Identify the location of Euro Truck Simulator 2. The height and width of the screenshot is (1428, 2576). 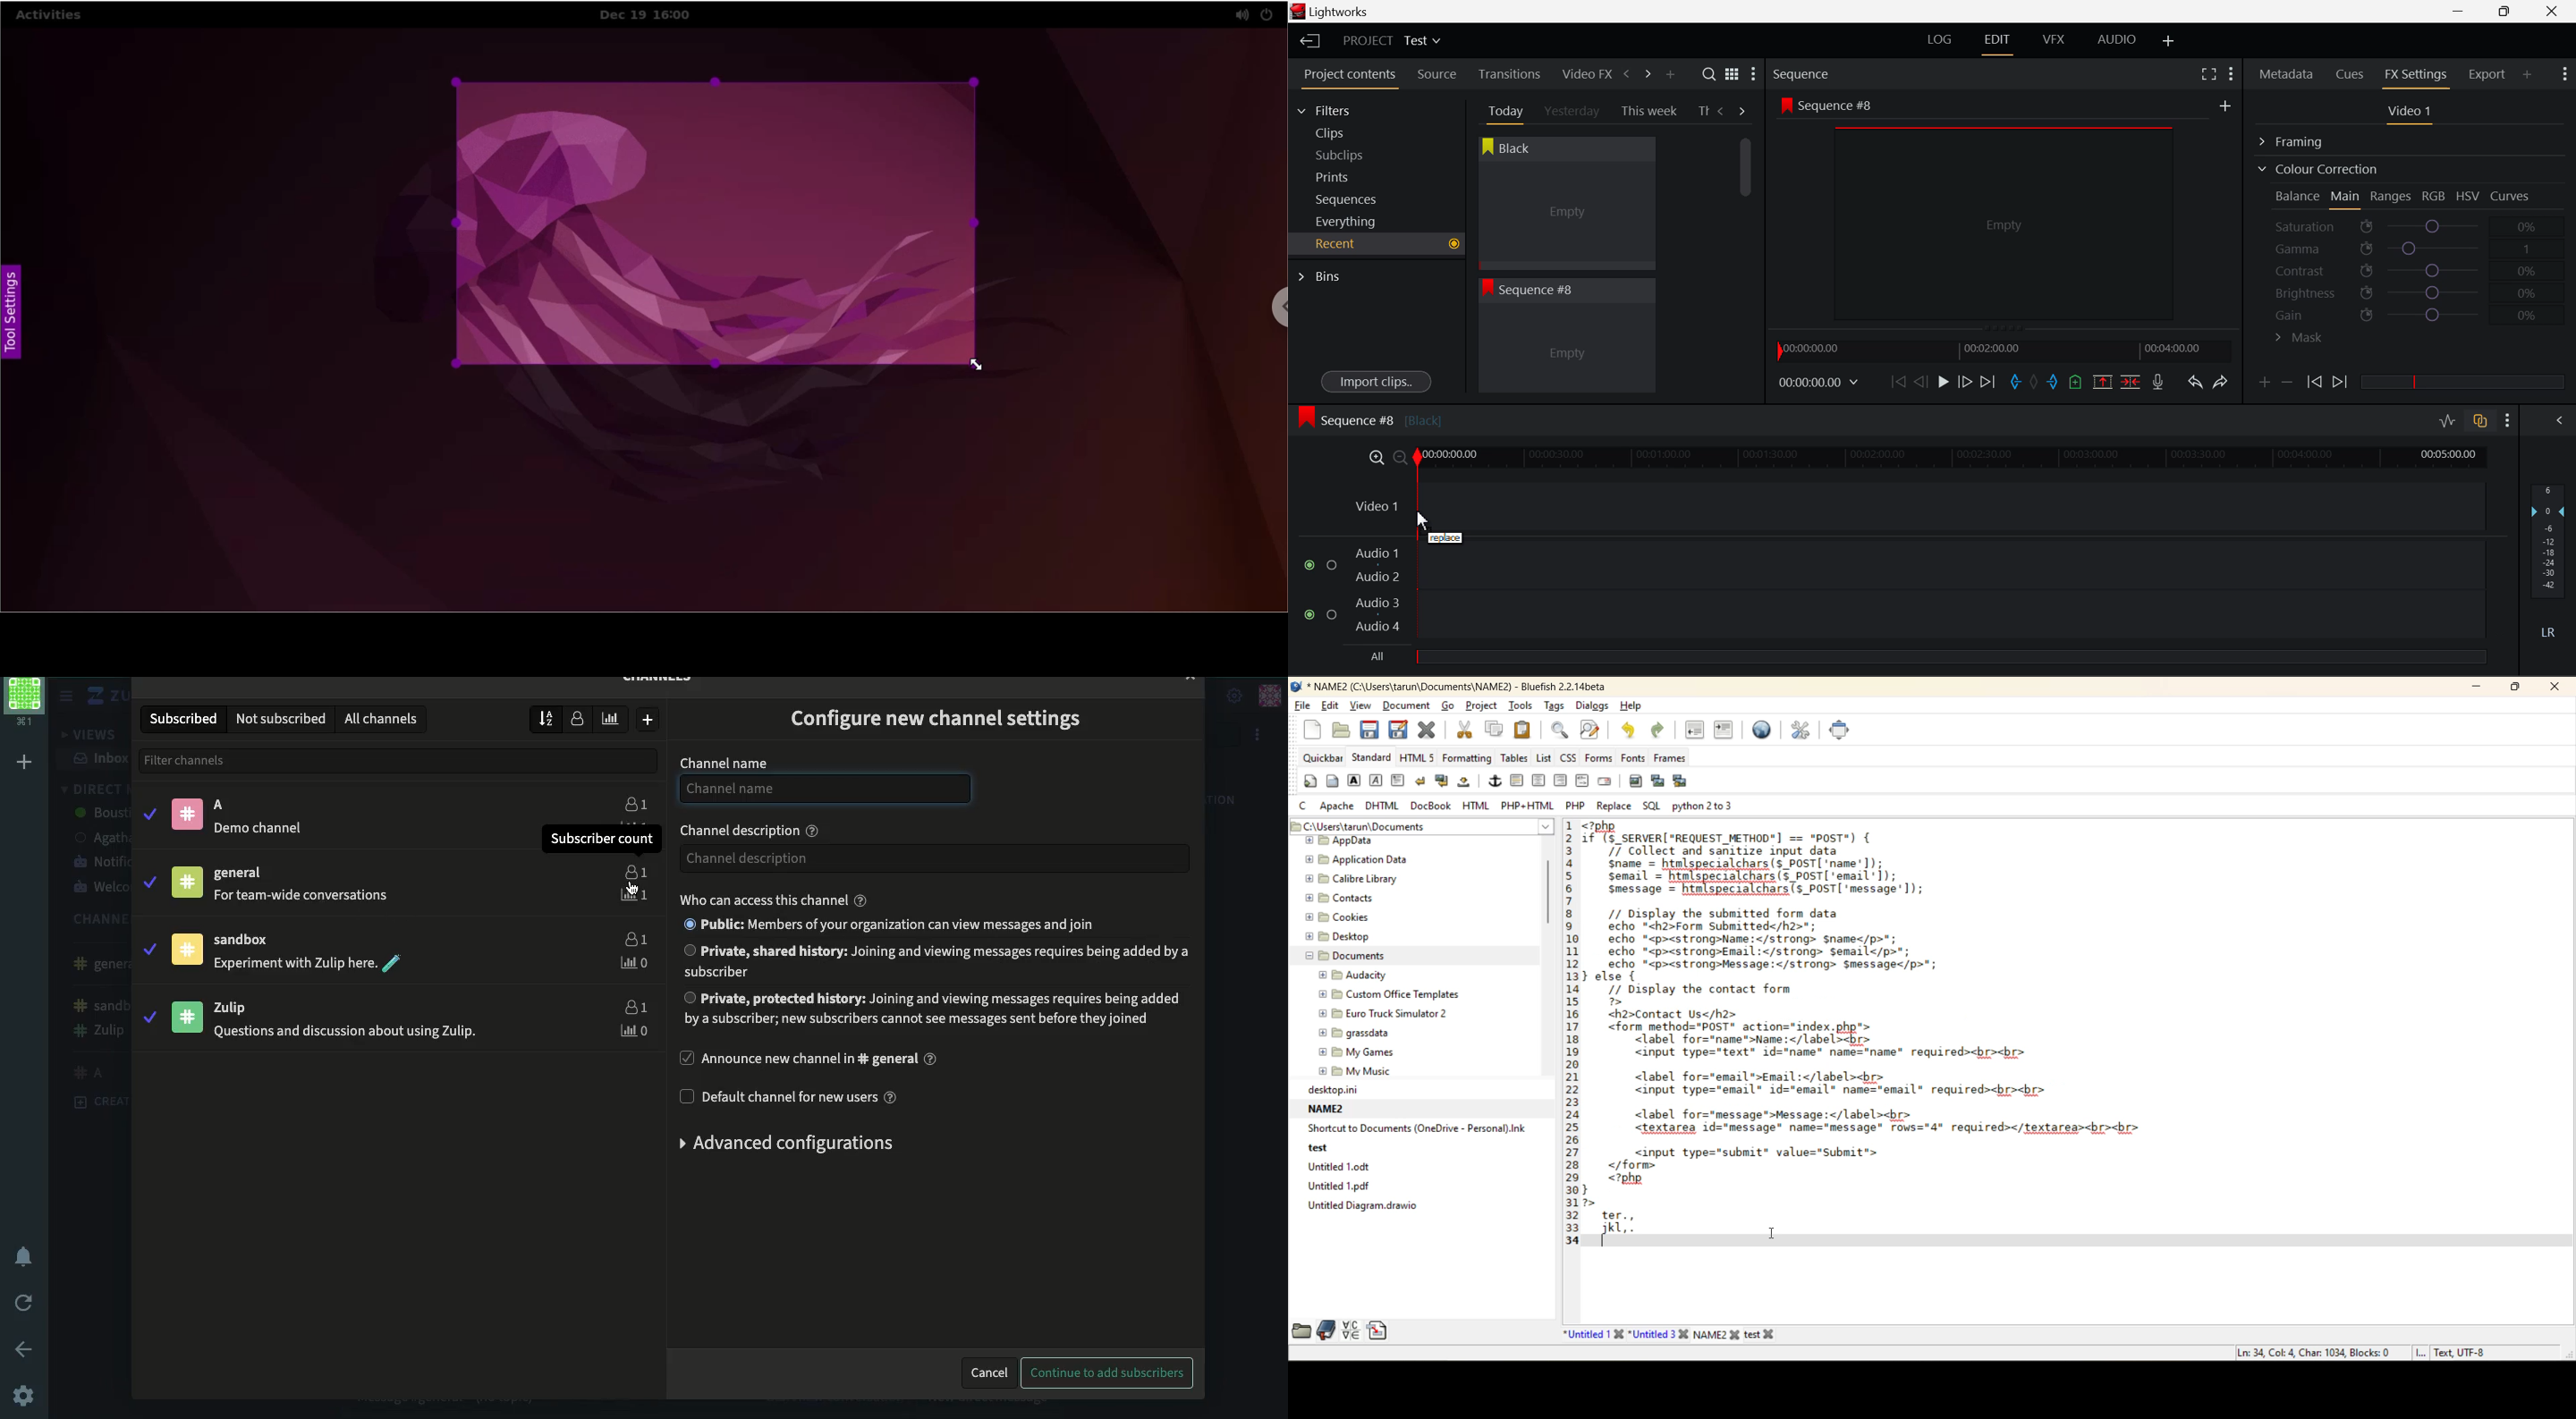
(1386, 1014).